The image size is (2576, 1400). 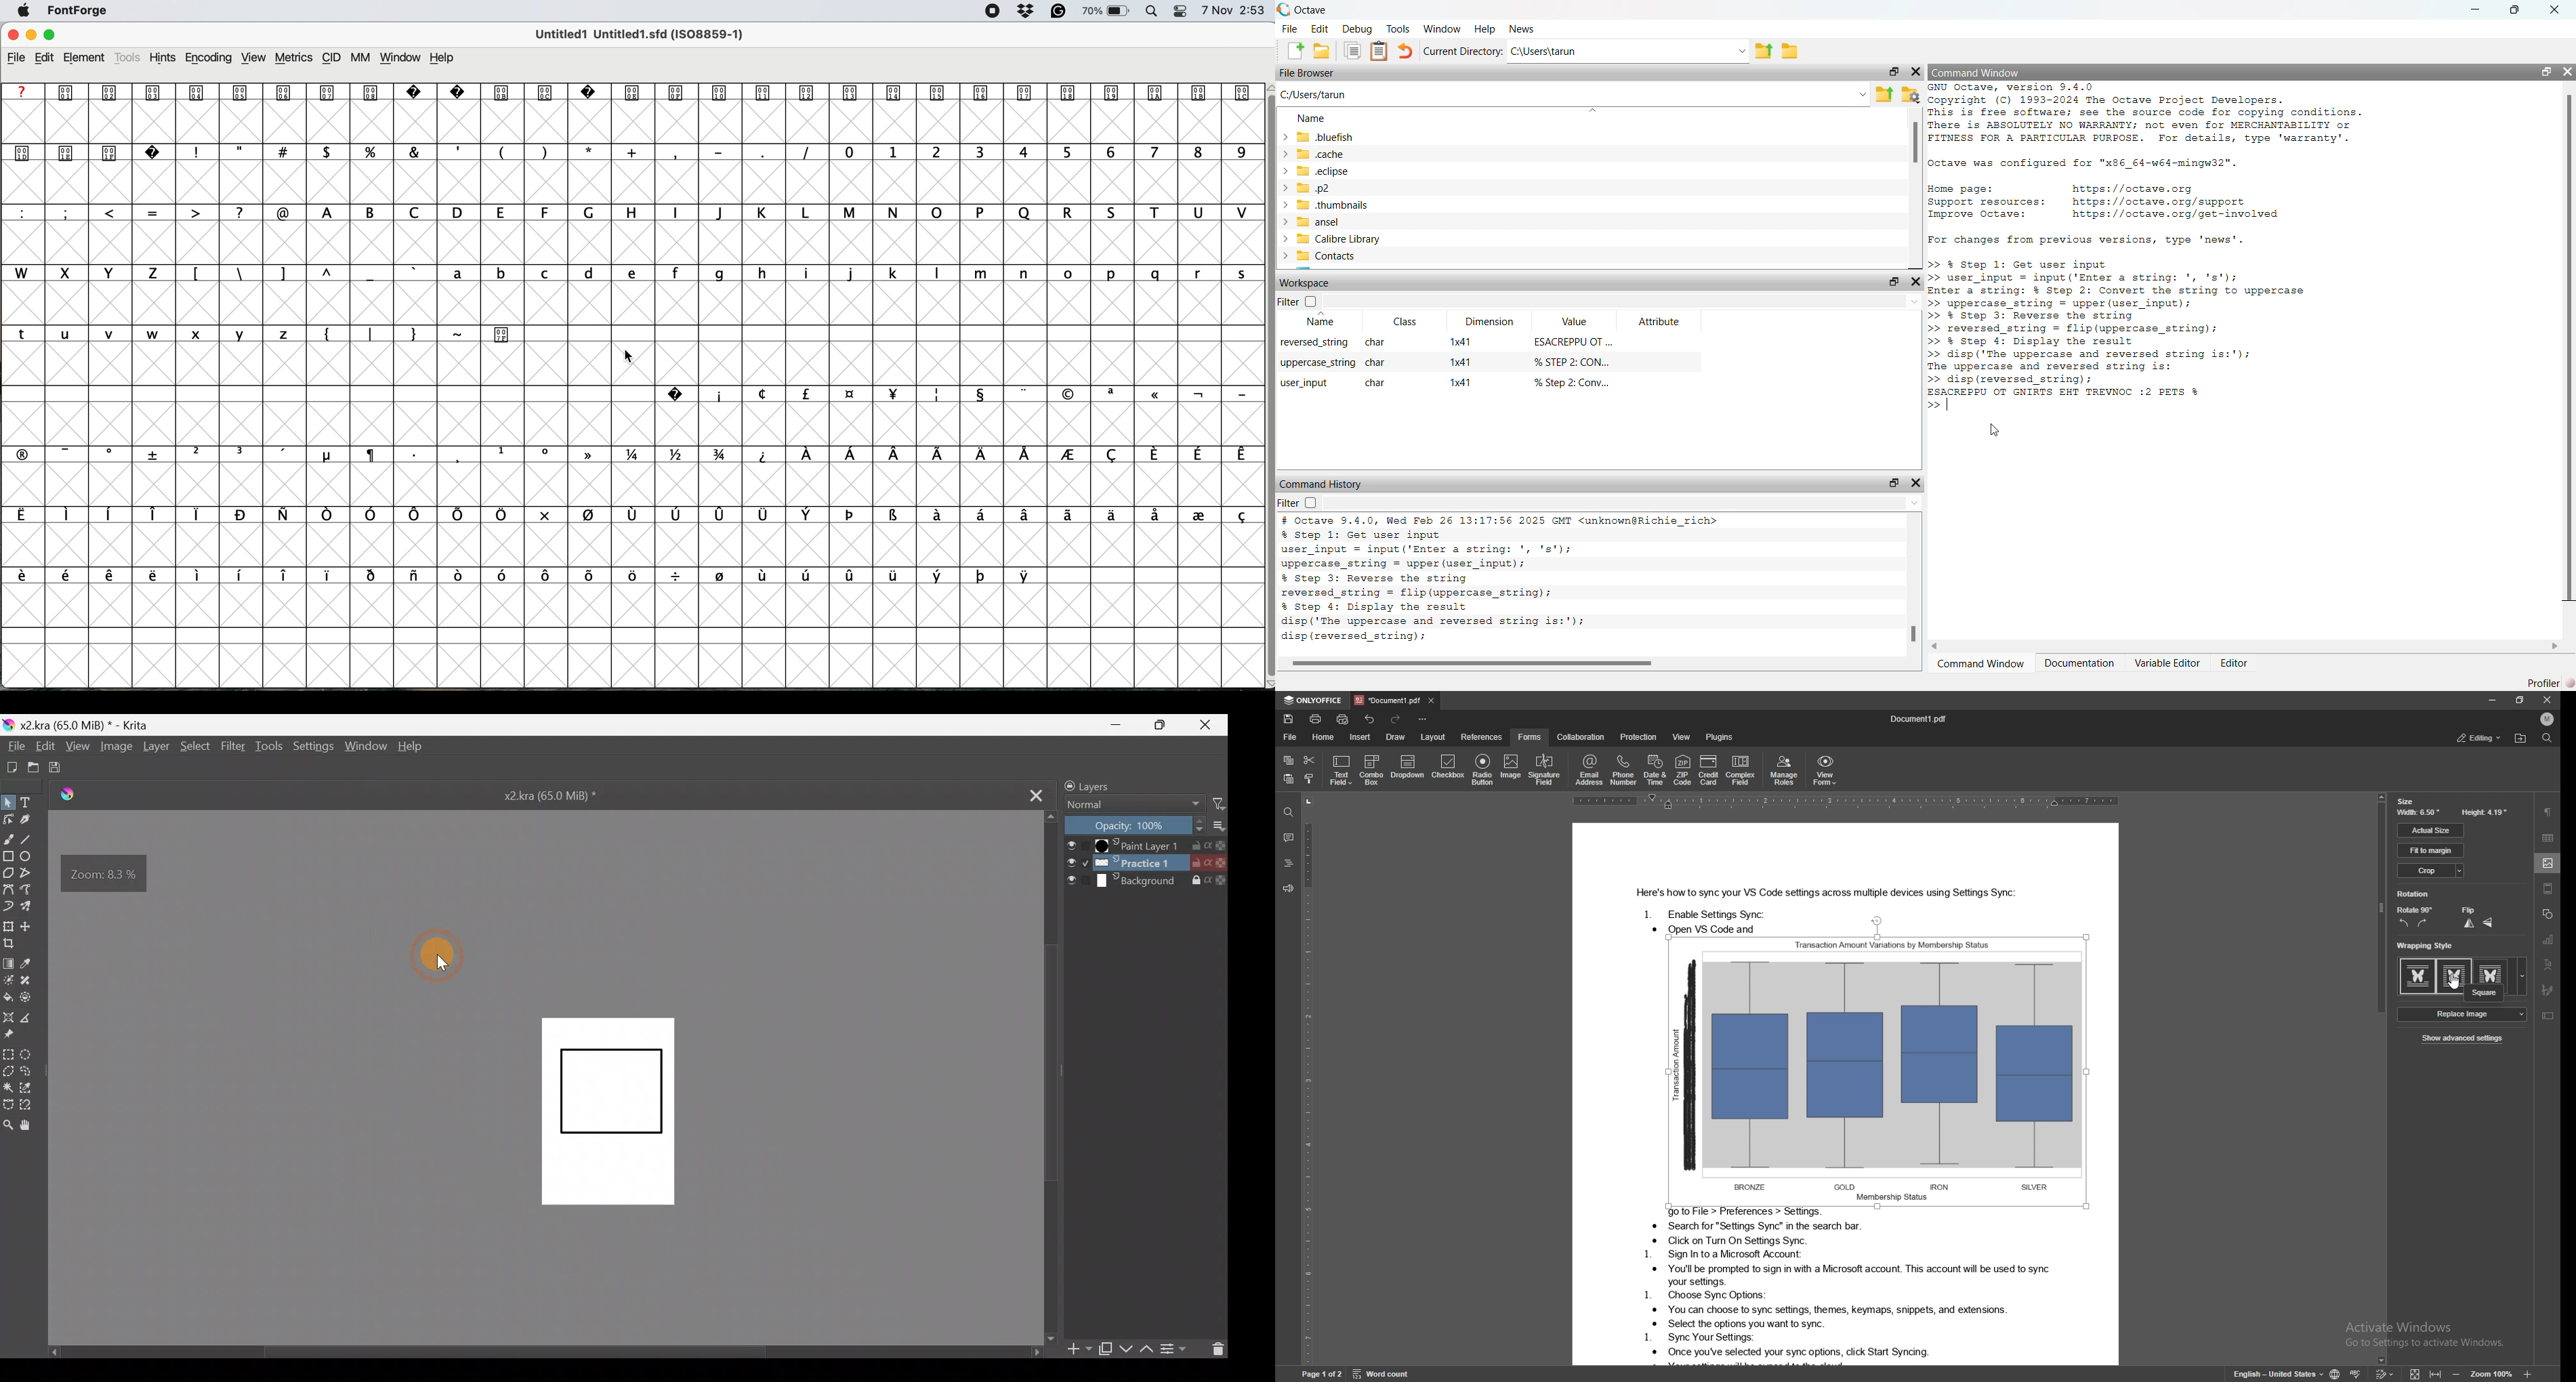 What do you see at coordinates (2548, 862) in the screenshot?
I see `image` at bounding box center [2548, 862].